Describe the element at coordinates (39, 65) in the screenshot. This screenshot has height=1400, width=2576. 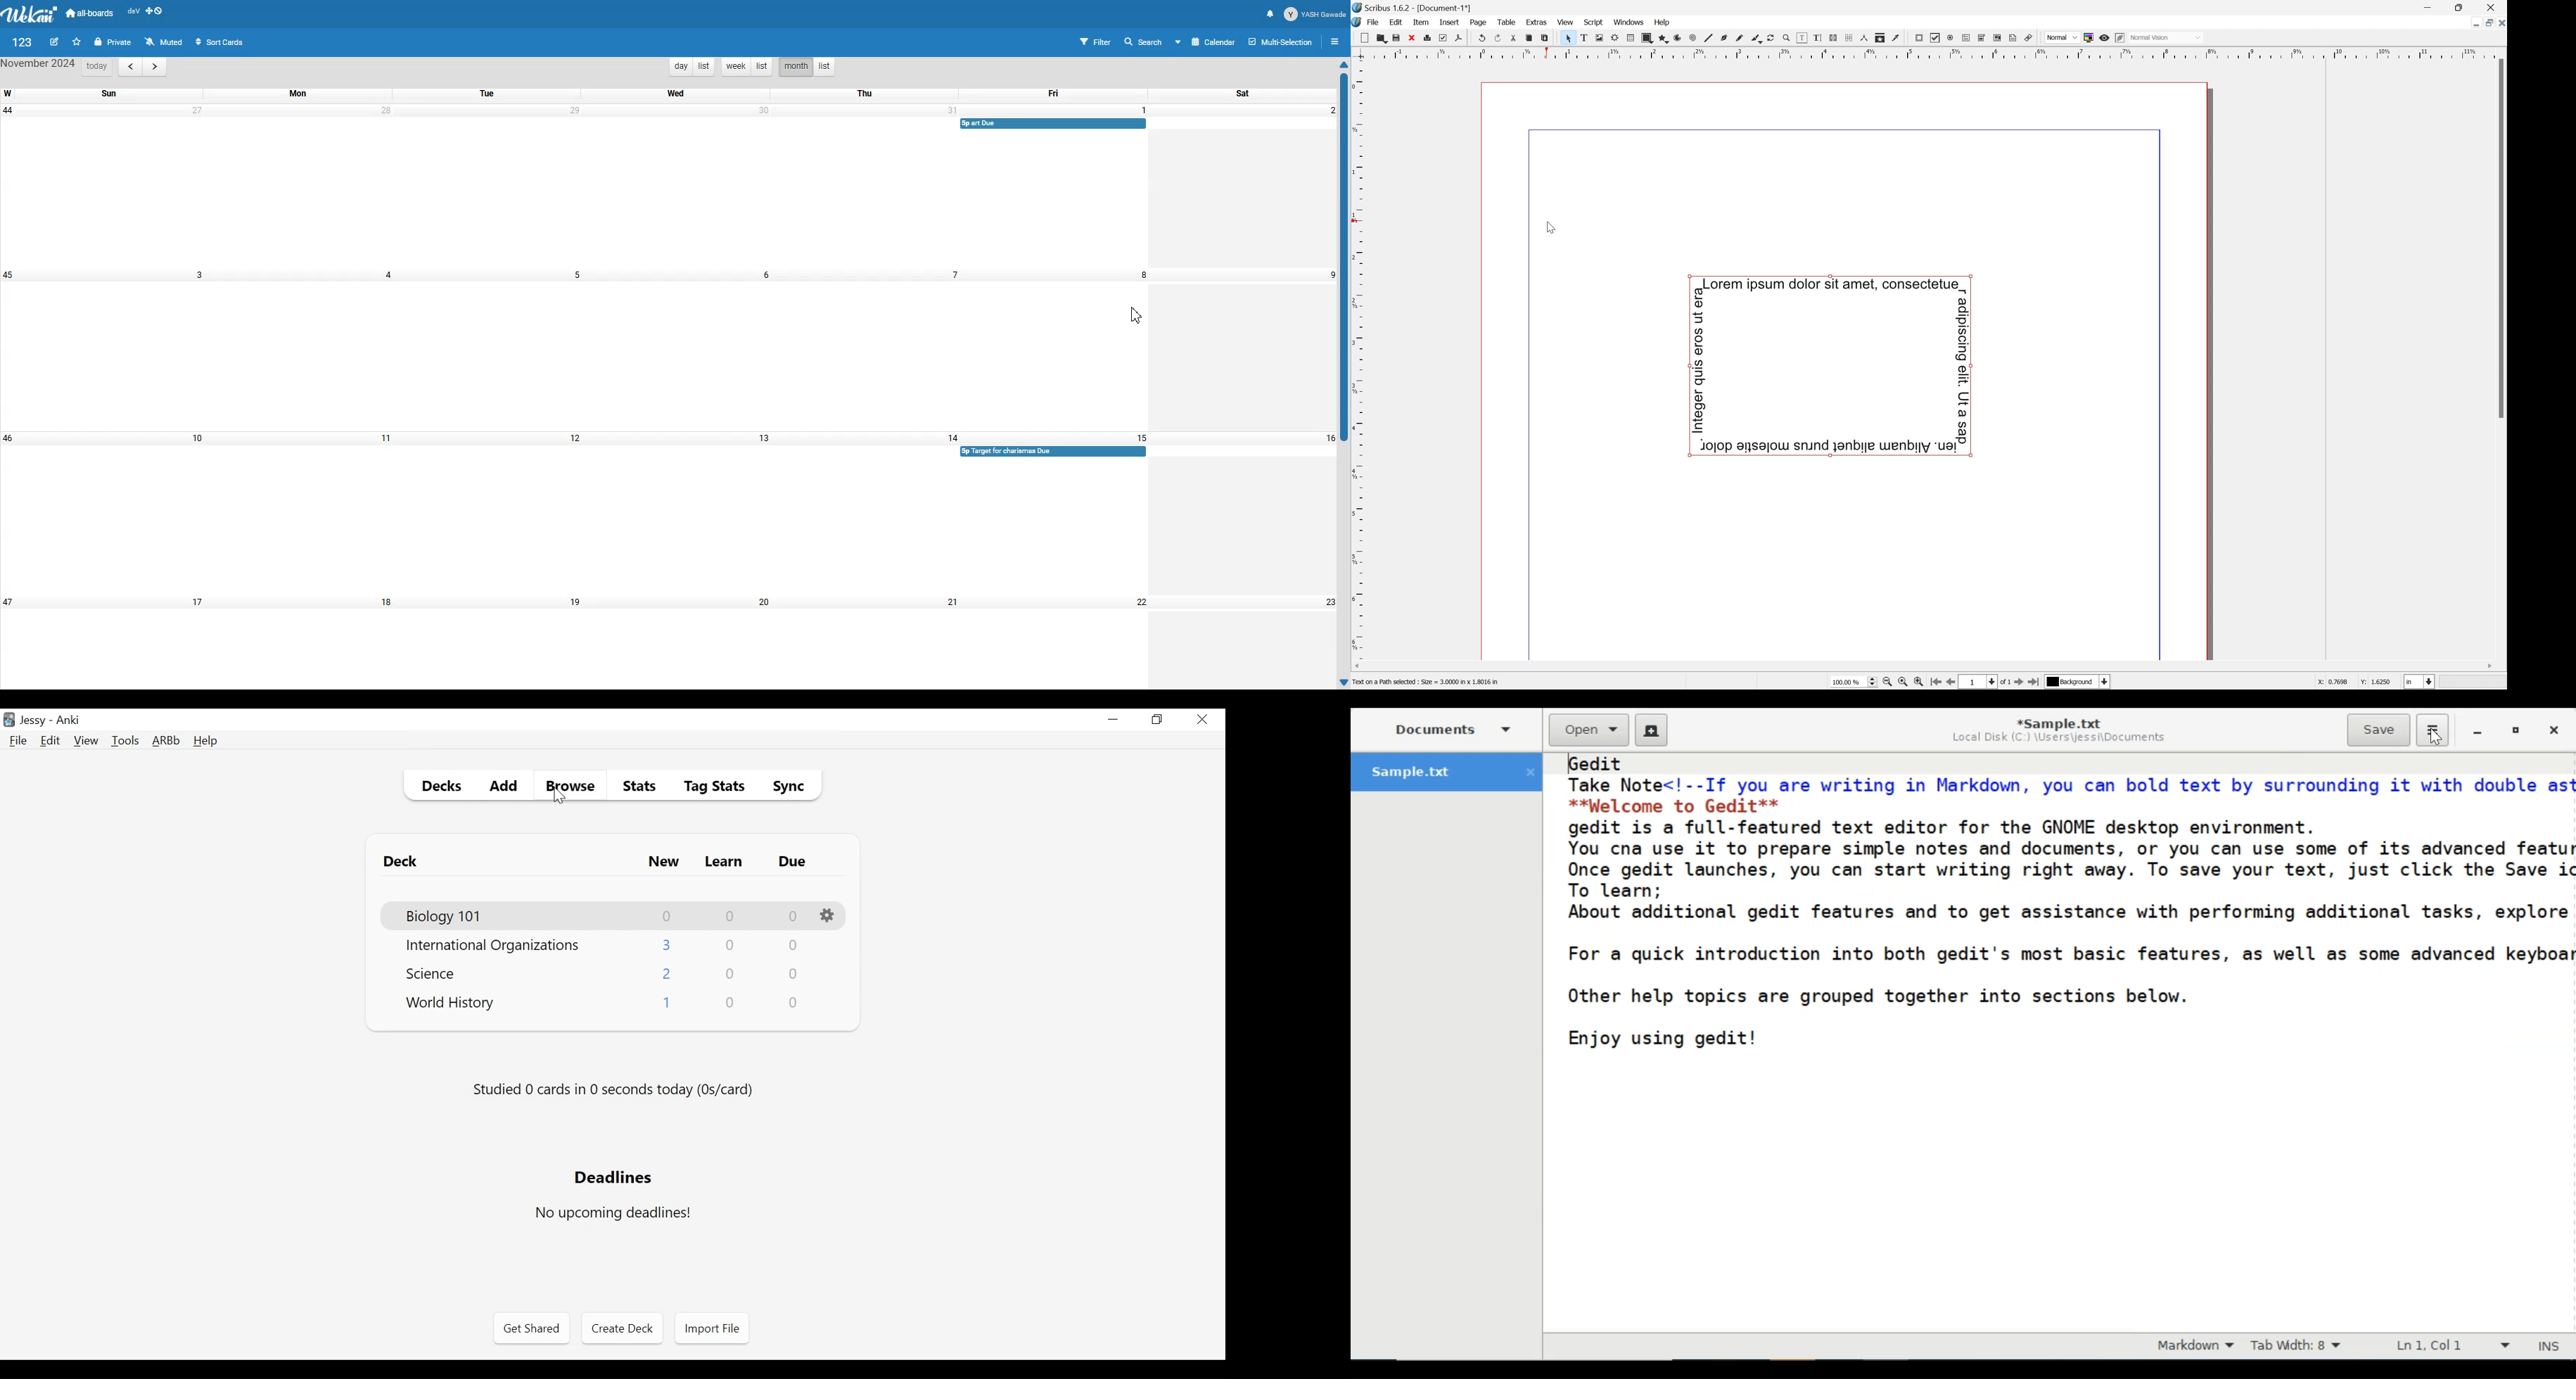
I see `Text` at that location.